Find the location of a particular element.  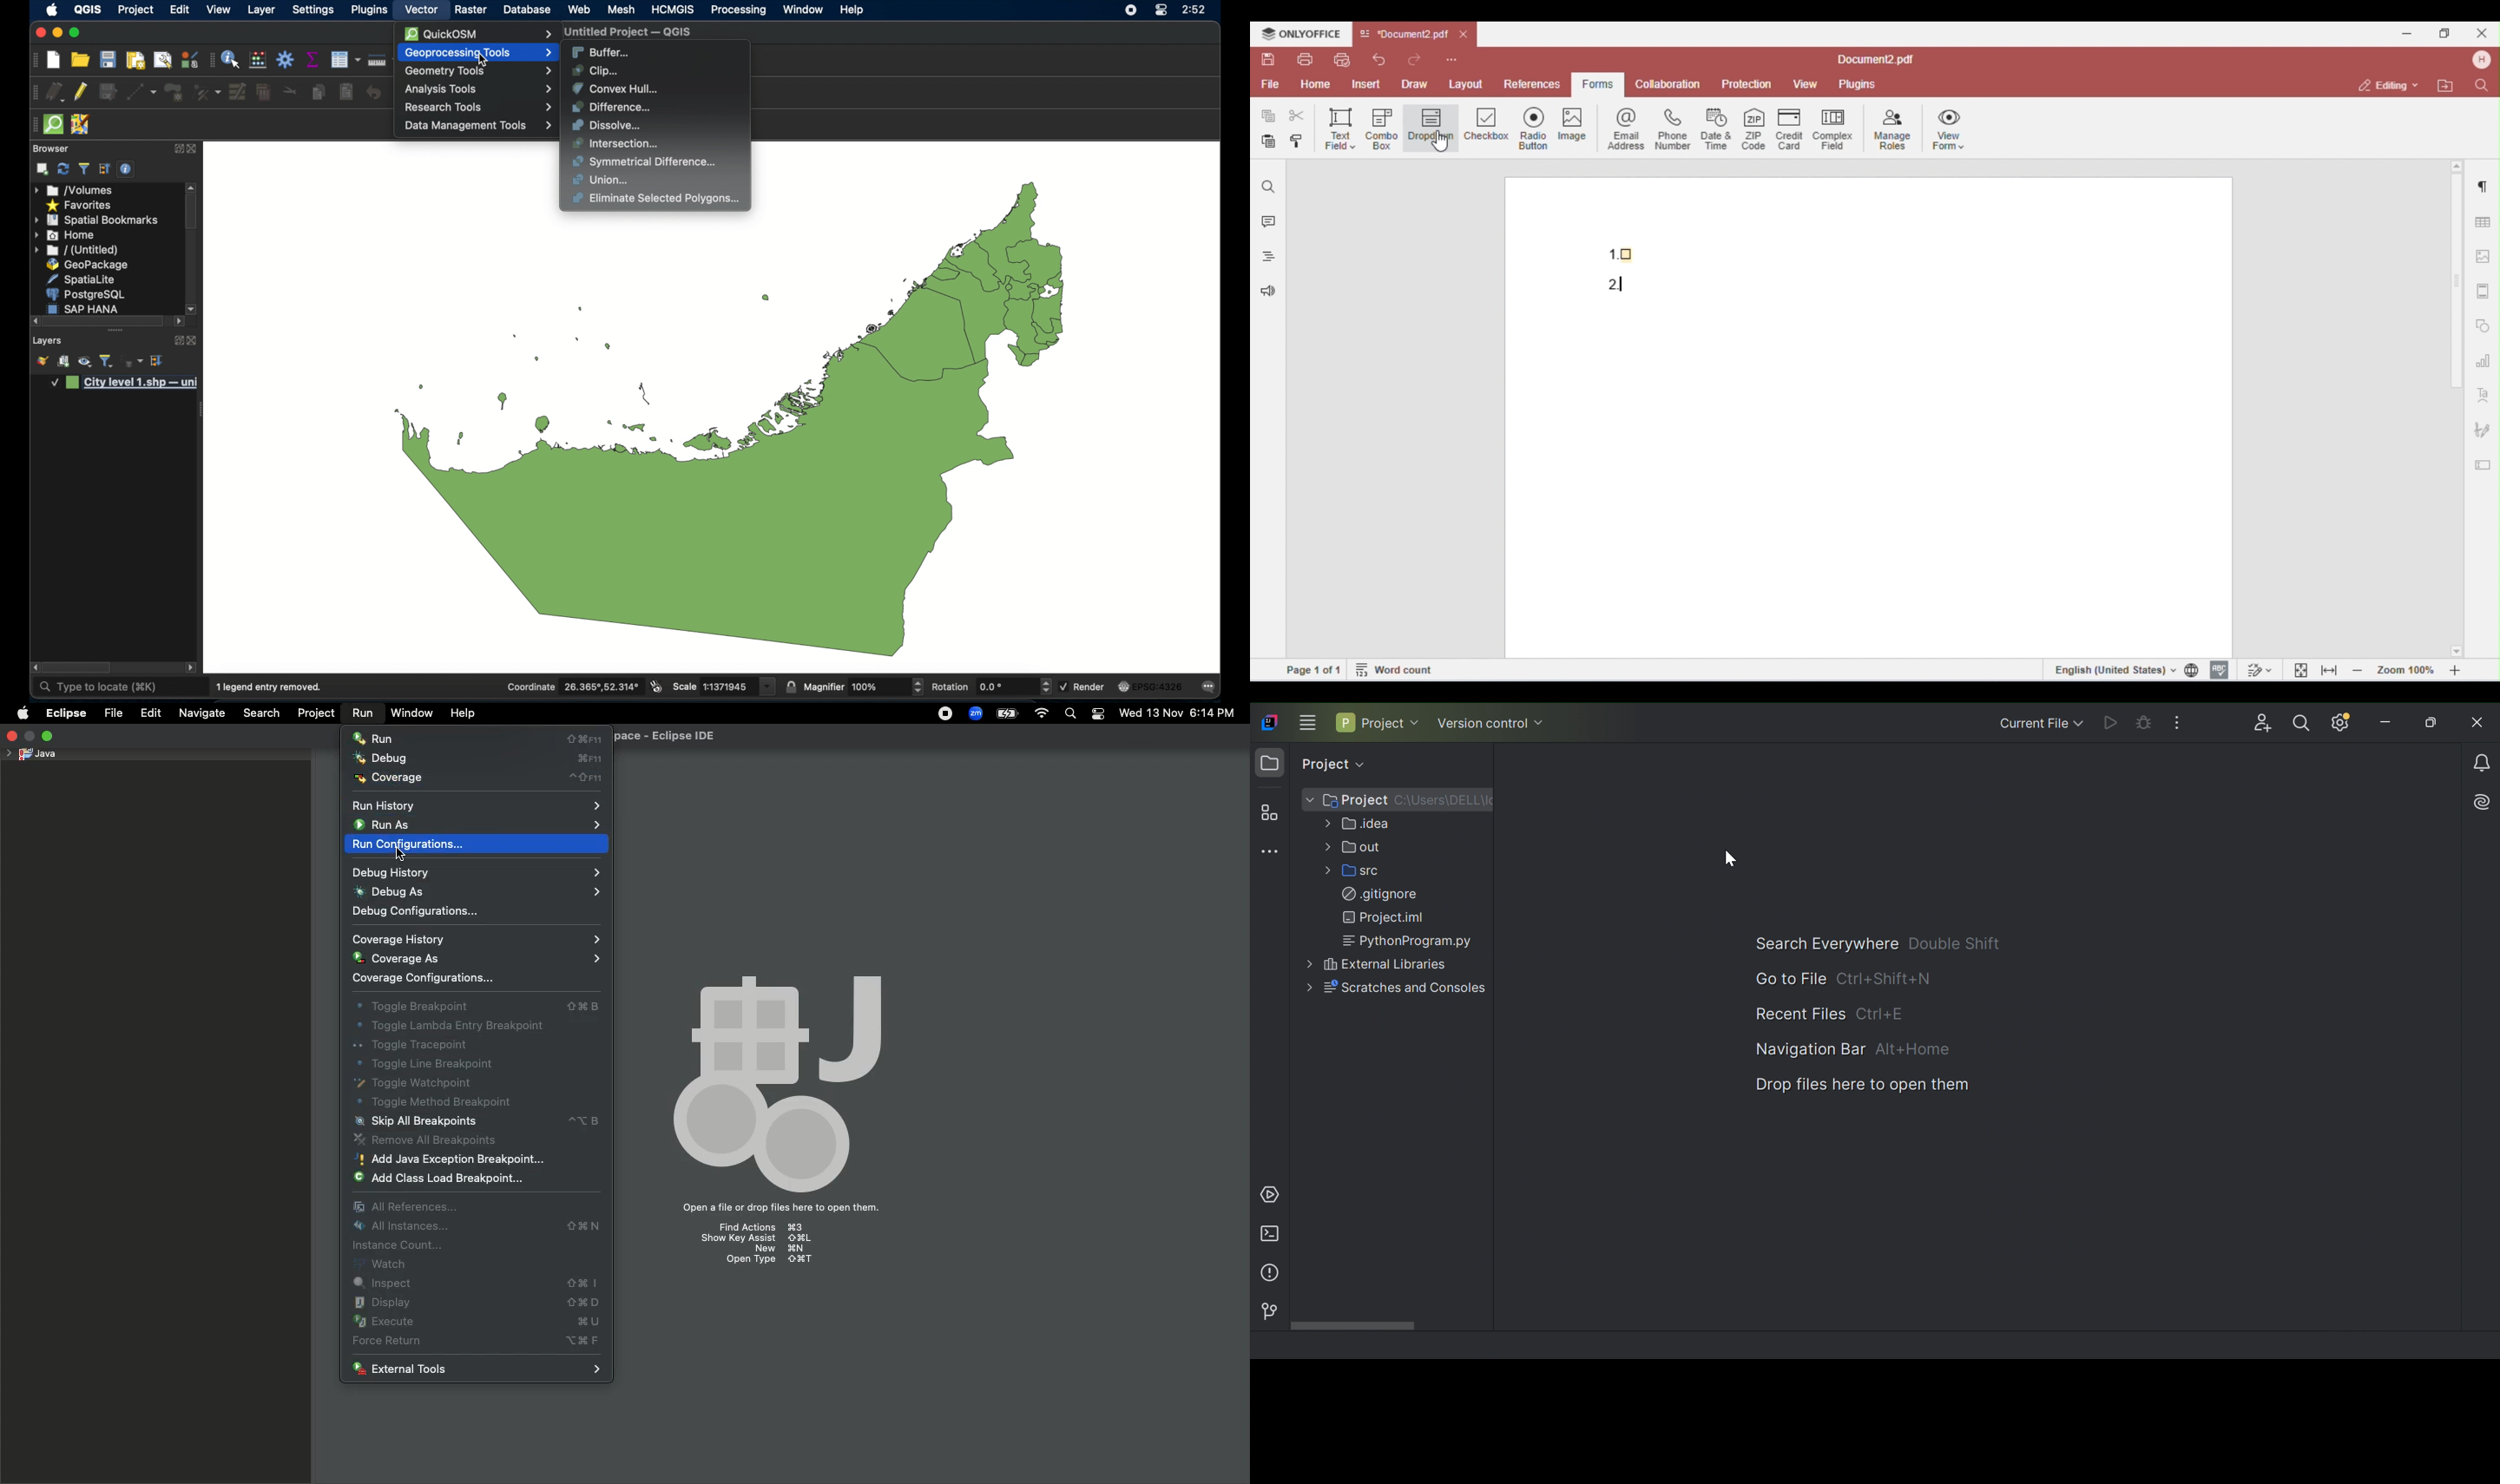

Charge is located at coordinates (1007, 715).